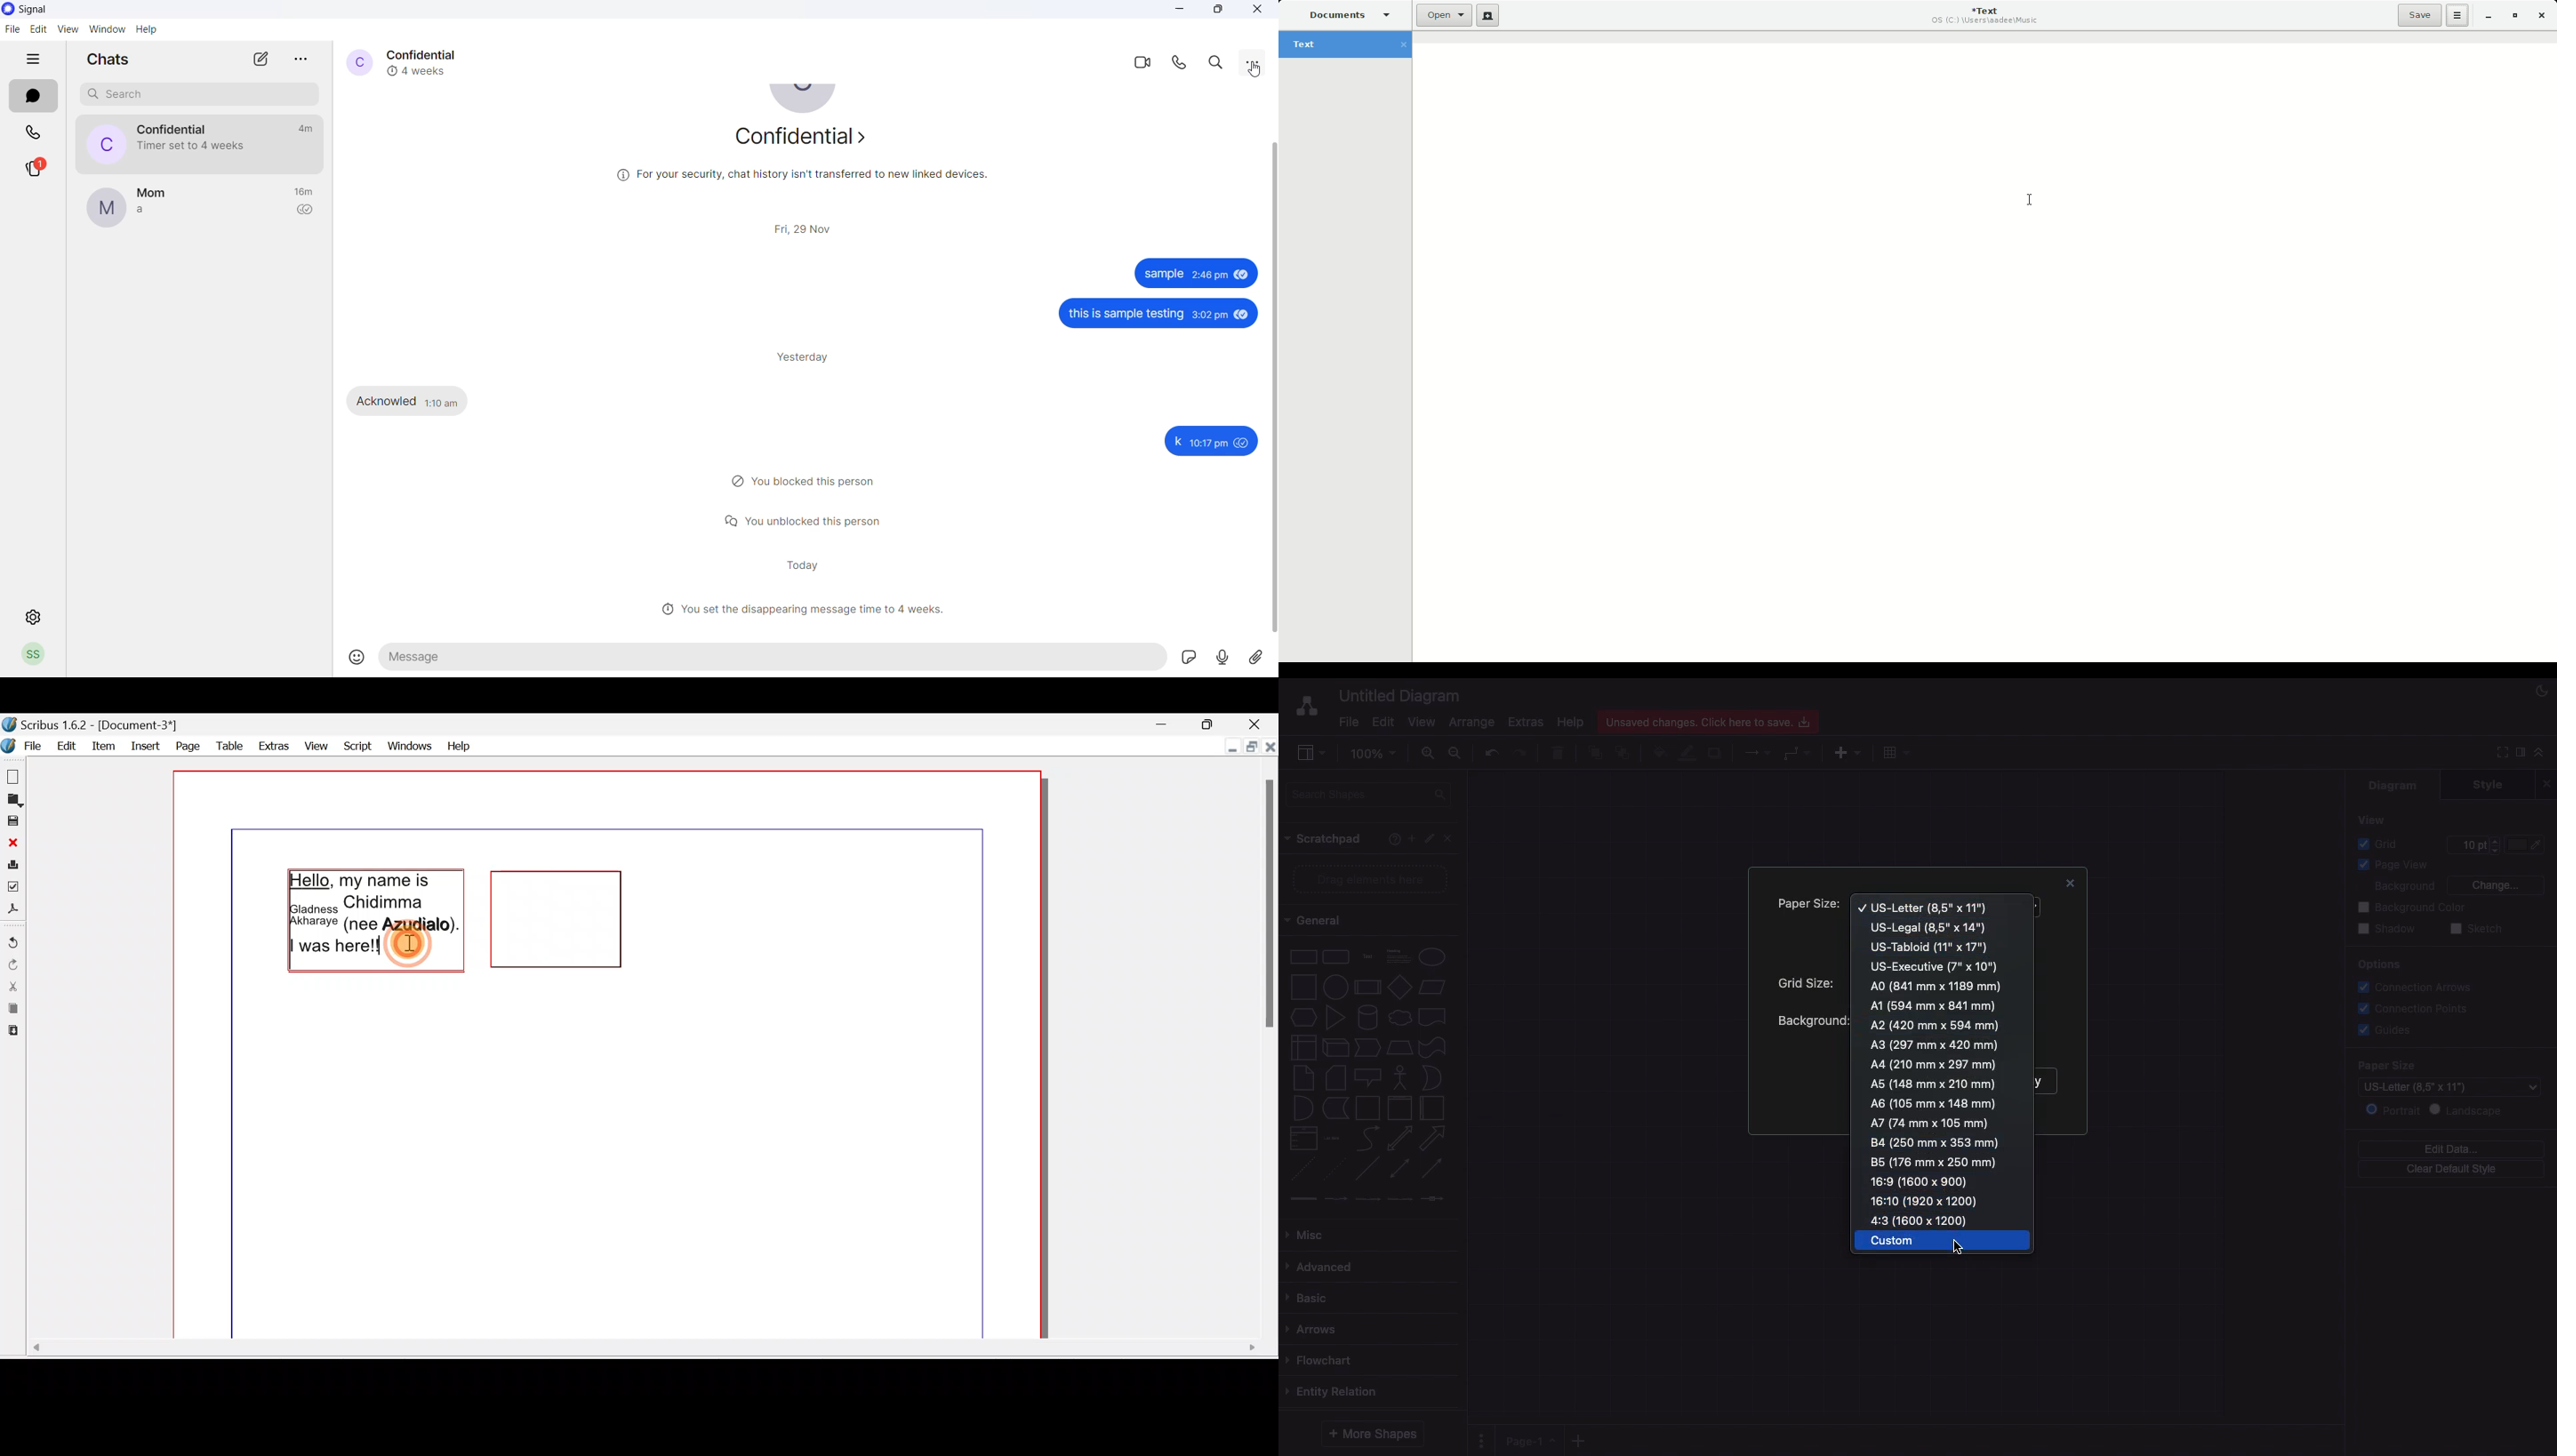 The height and width of the screenshot is (1456, 2576). What do you see at coordinates (1400, 1107) in the screenshot?
I see `Vertical container` at bounding box center [1400, 1107].